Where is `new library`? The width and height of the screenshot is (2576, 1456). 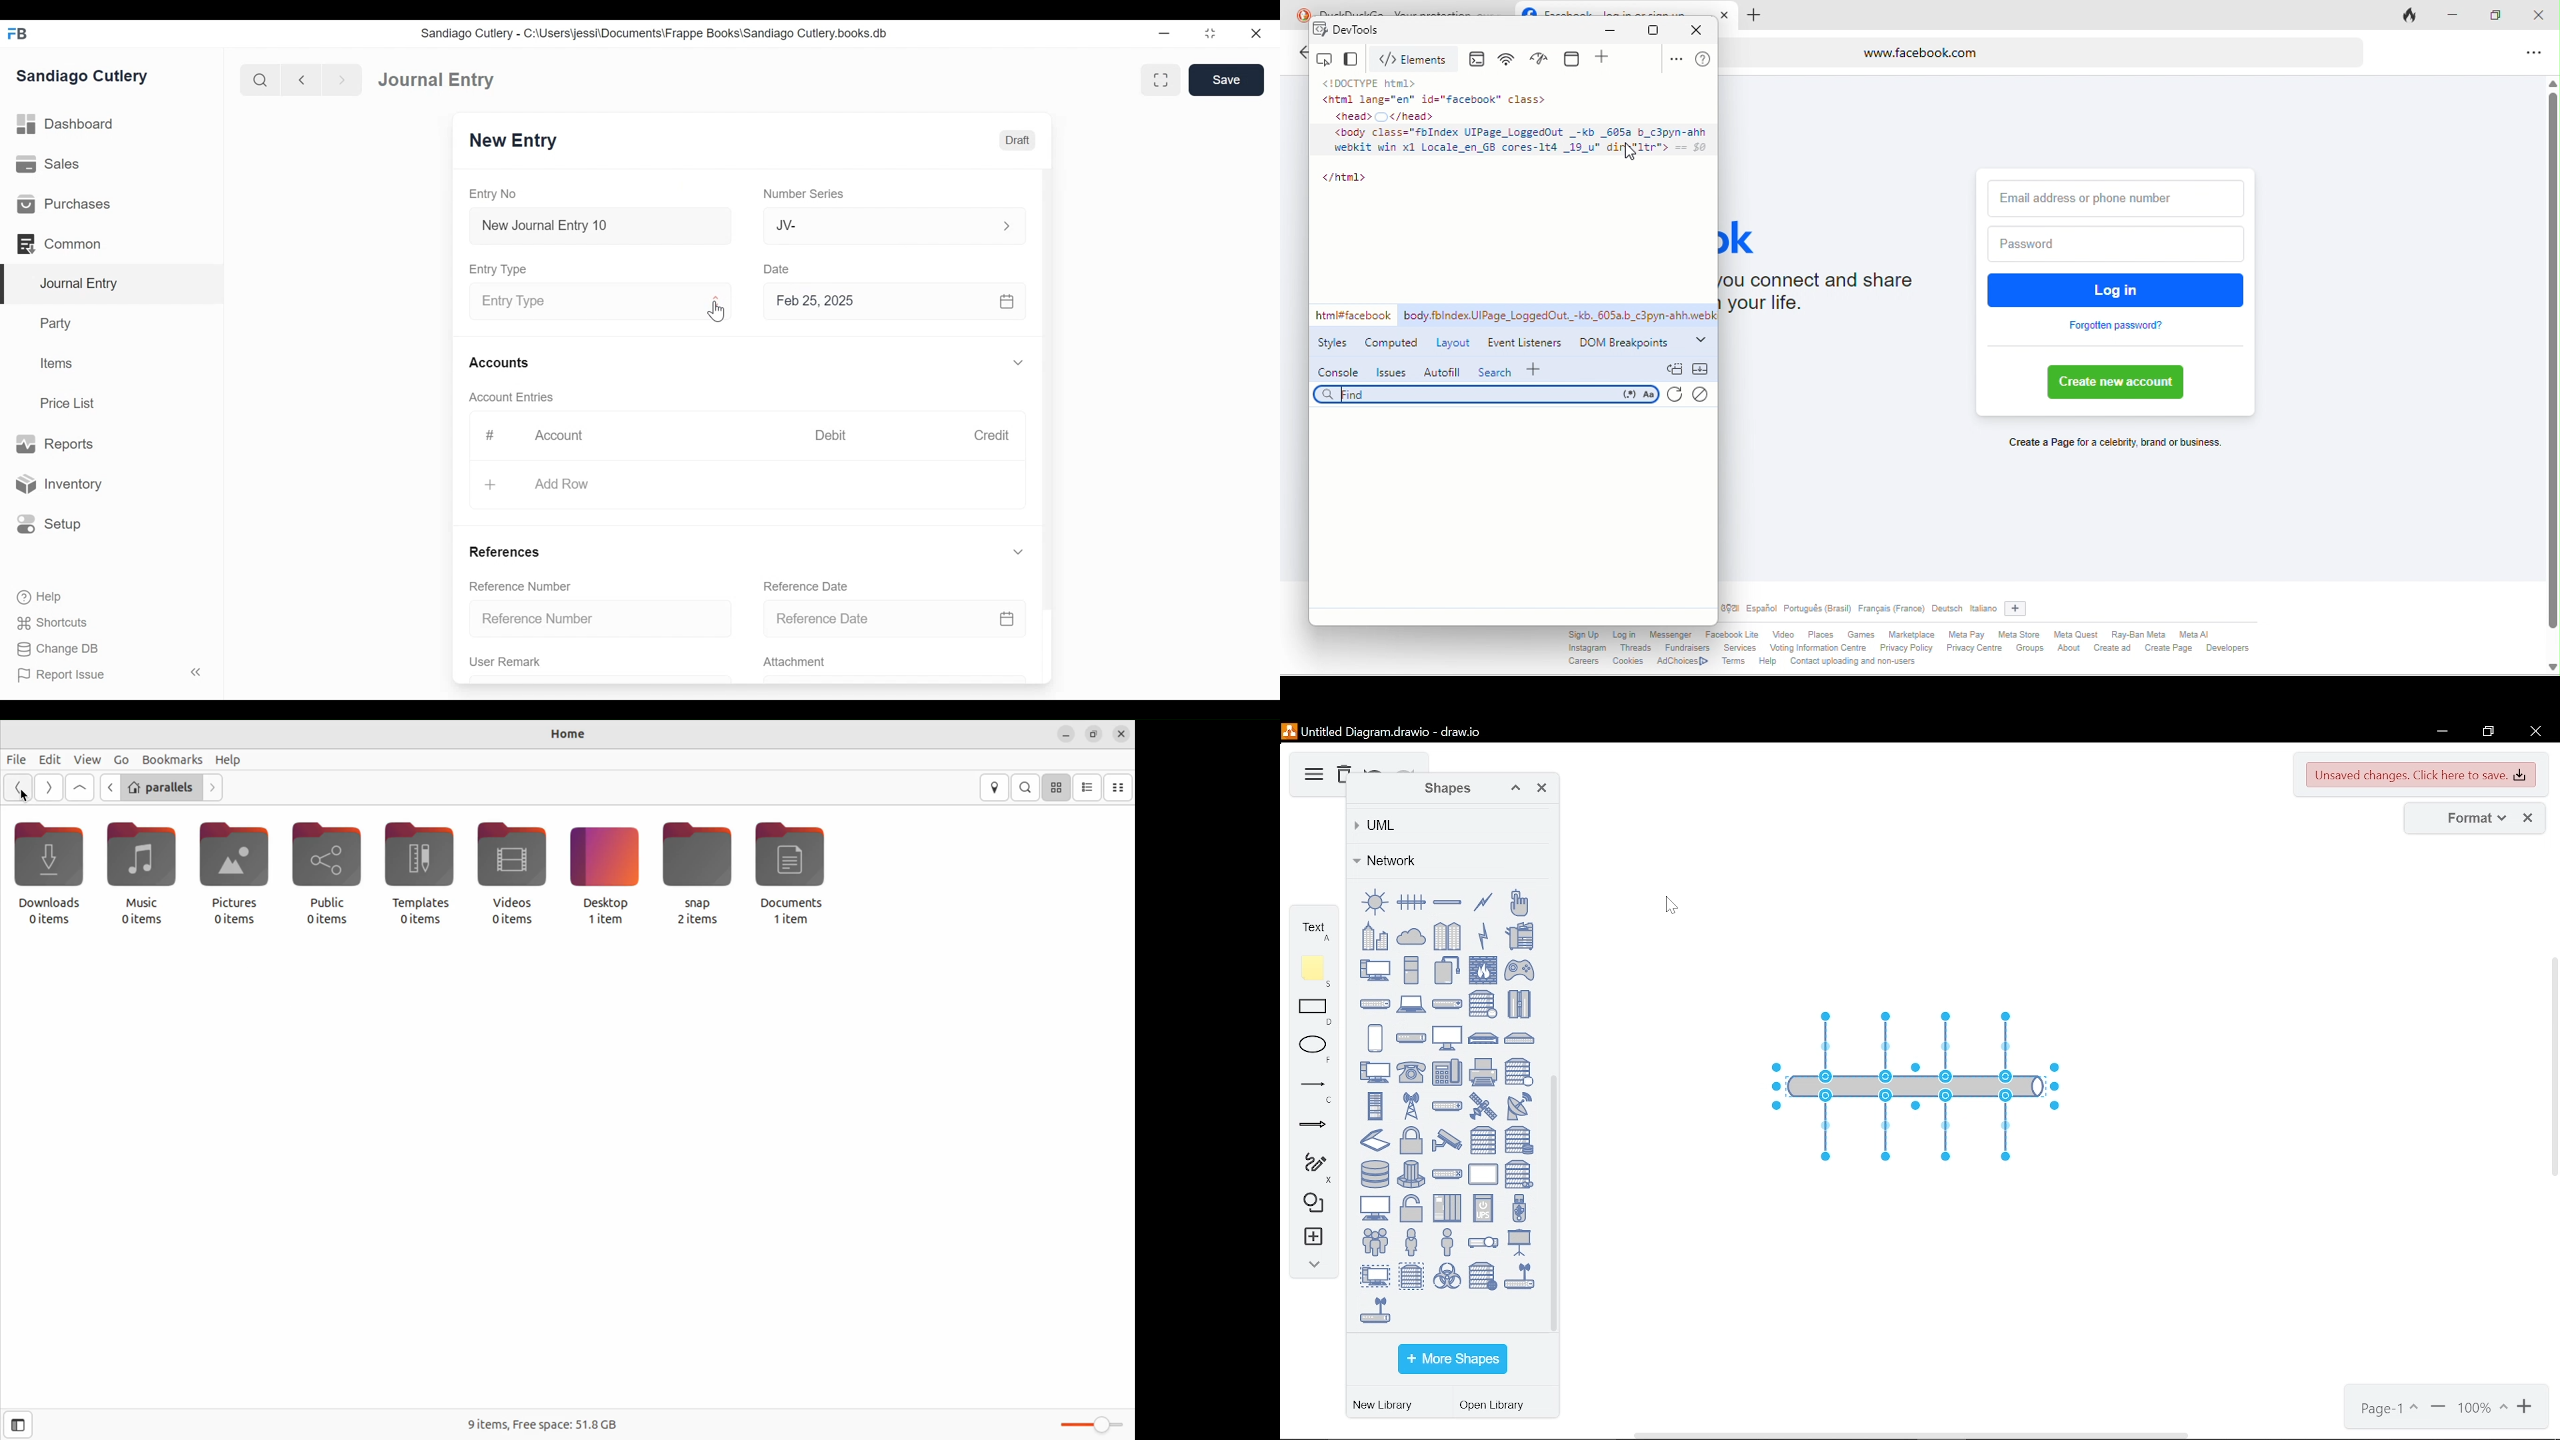
new library is located at coordinates (1386, 1406).